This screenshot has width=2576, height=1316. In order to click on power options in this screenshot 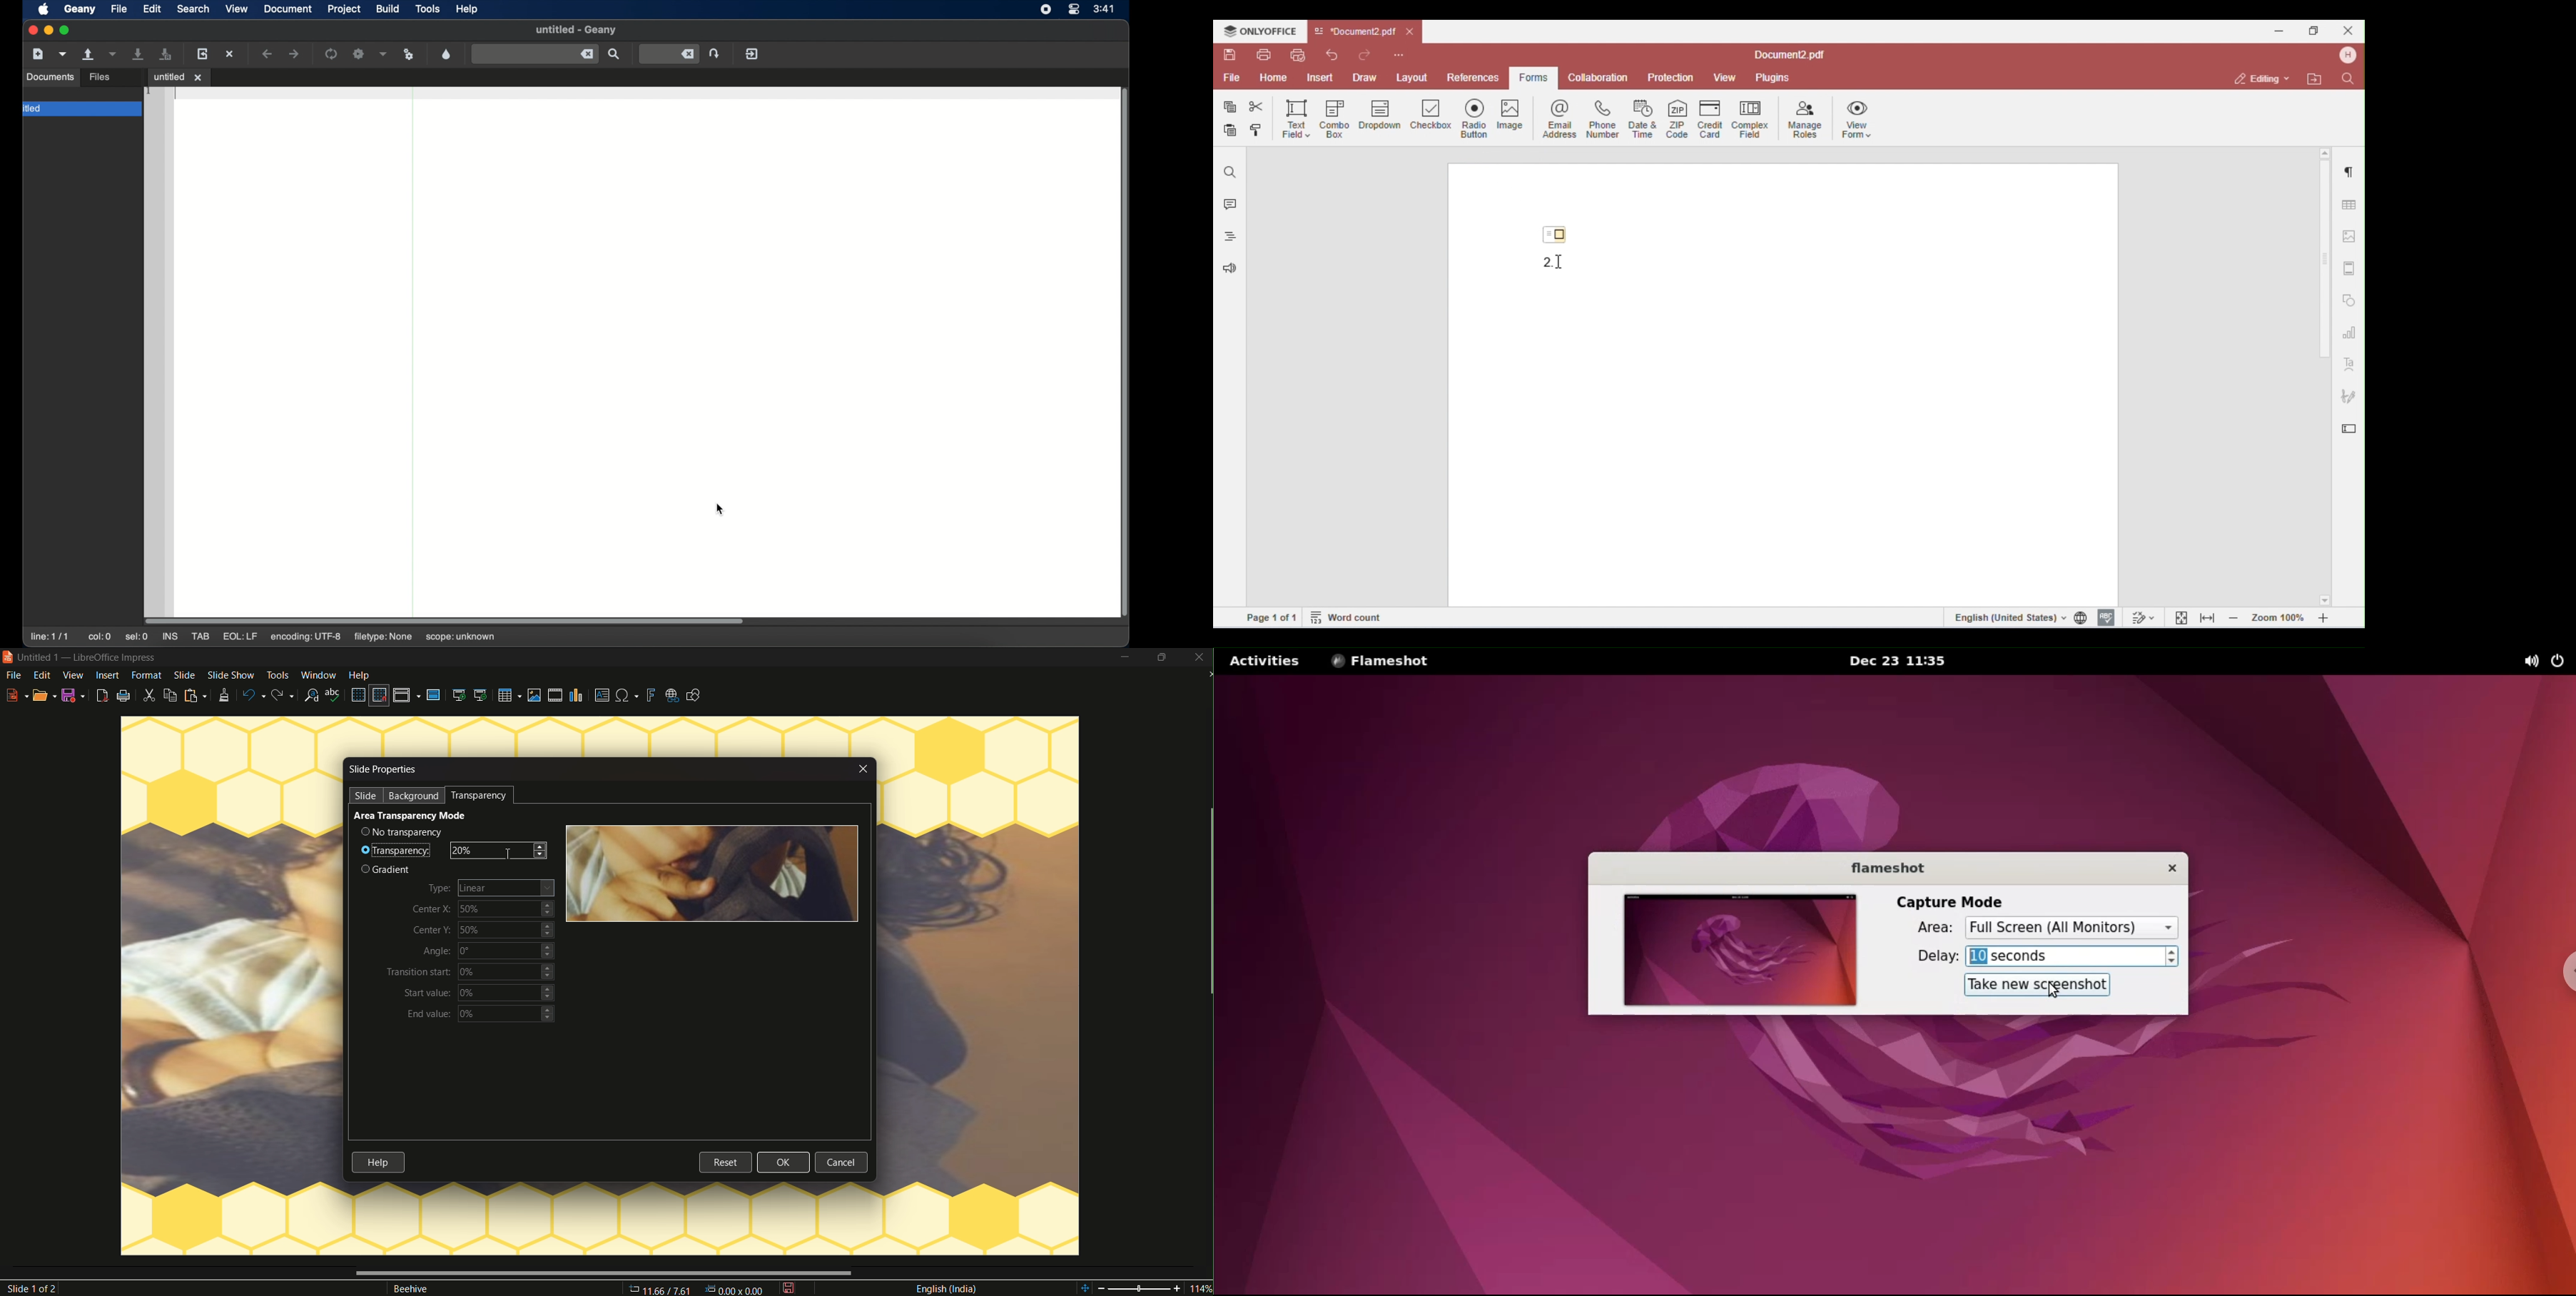, I will do `click(2557, 662)`.